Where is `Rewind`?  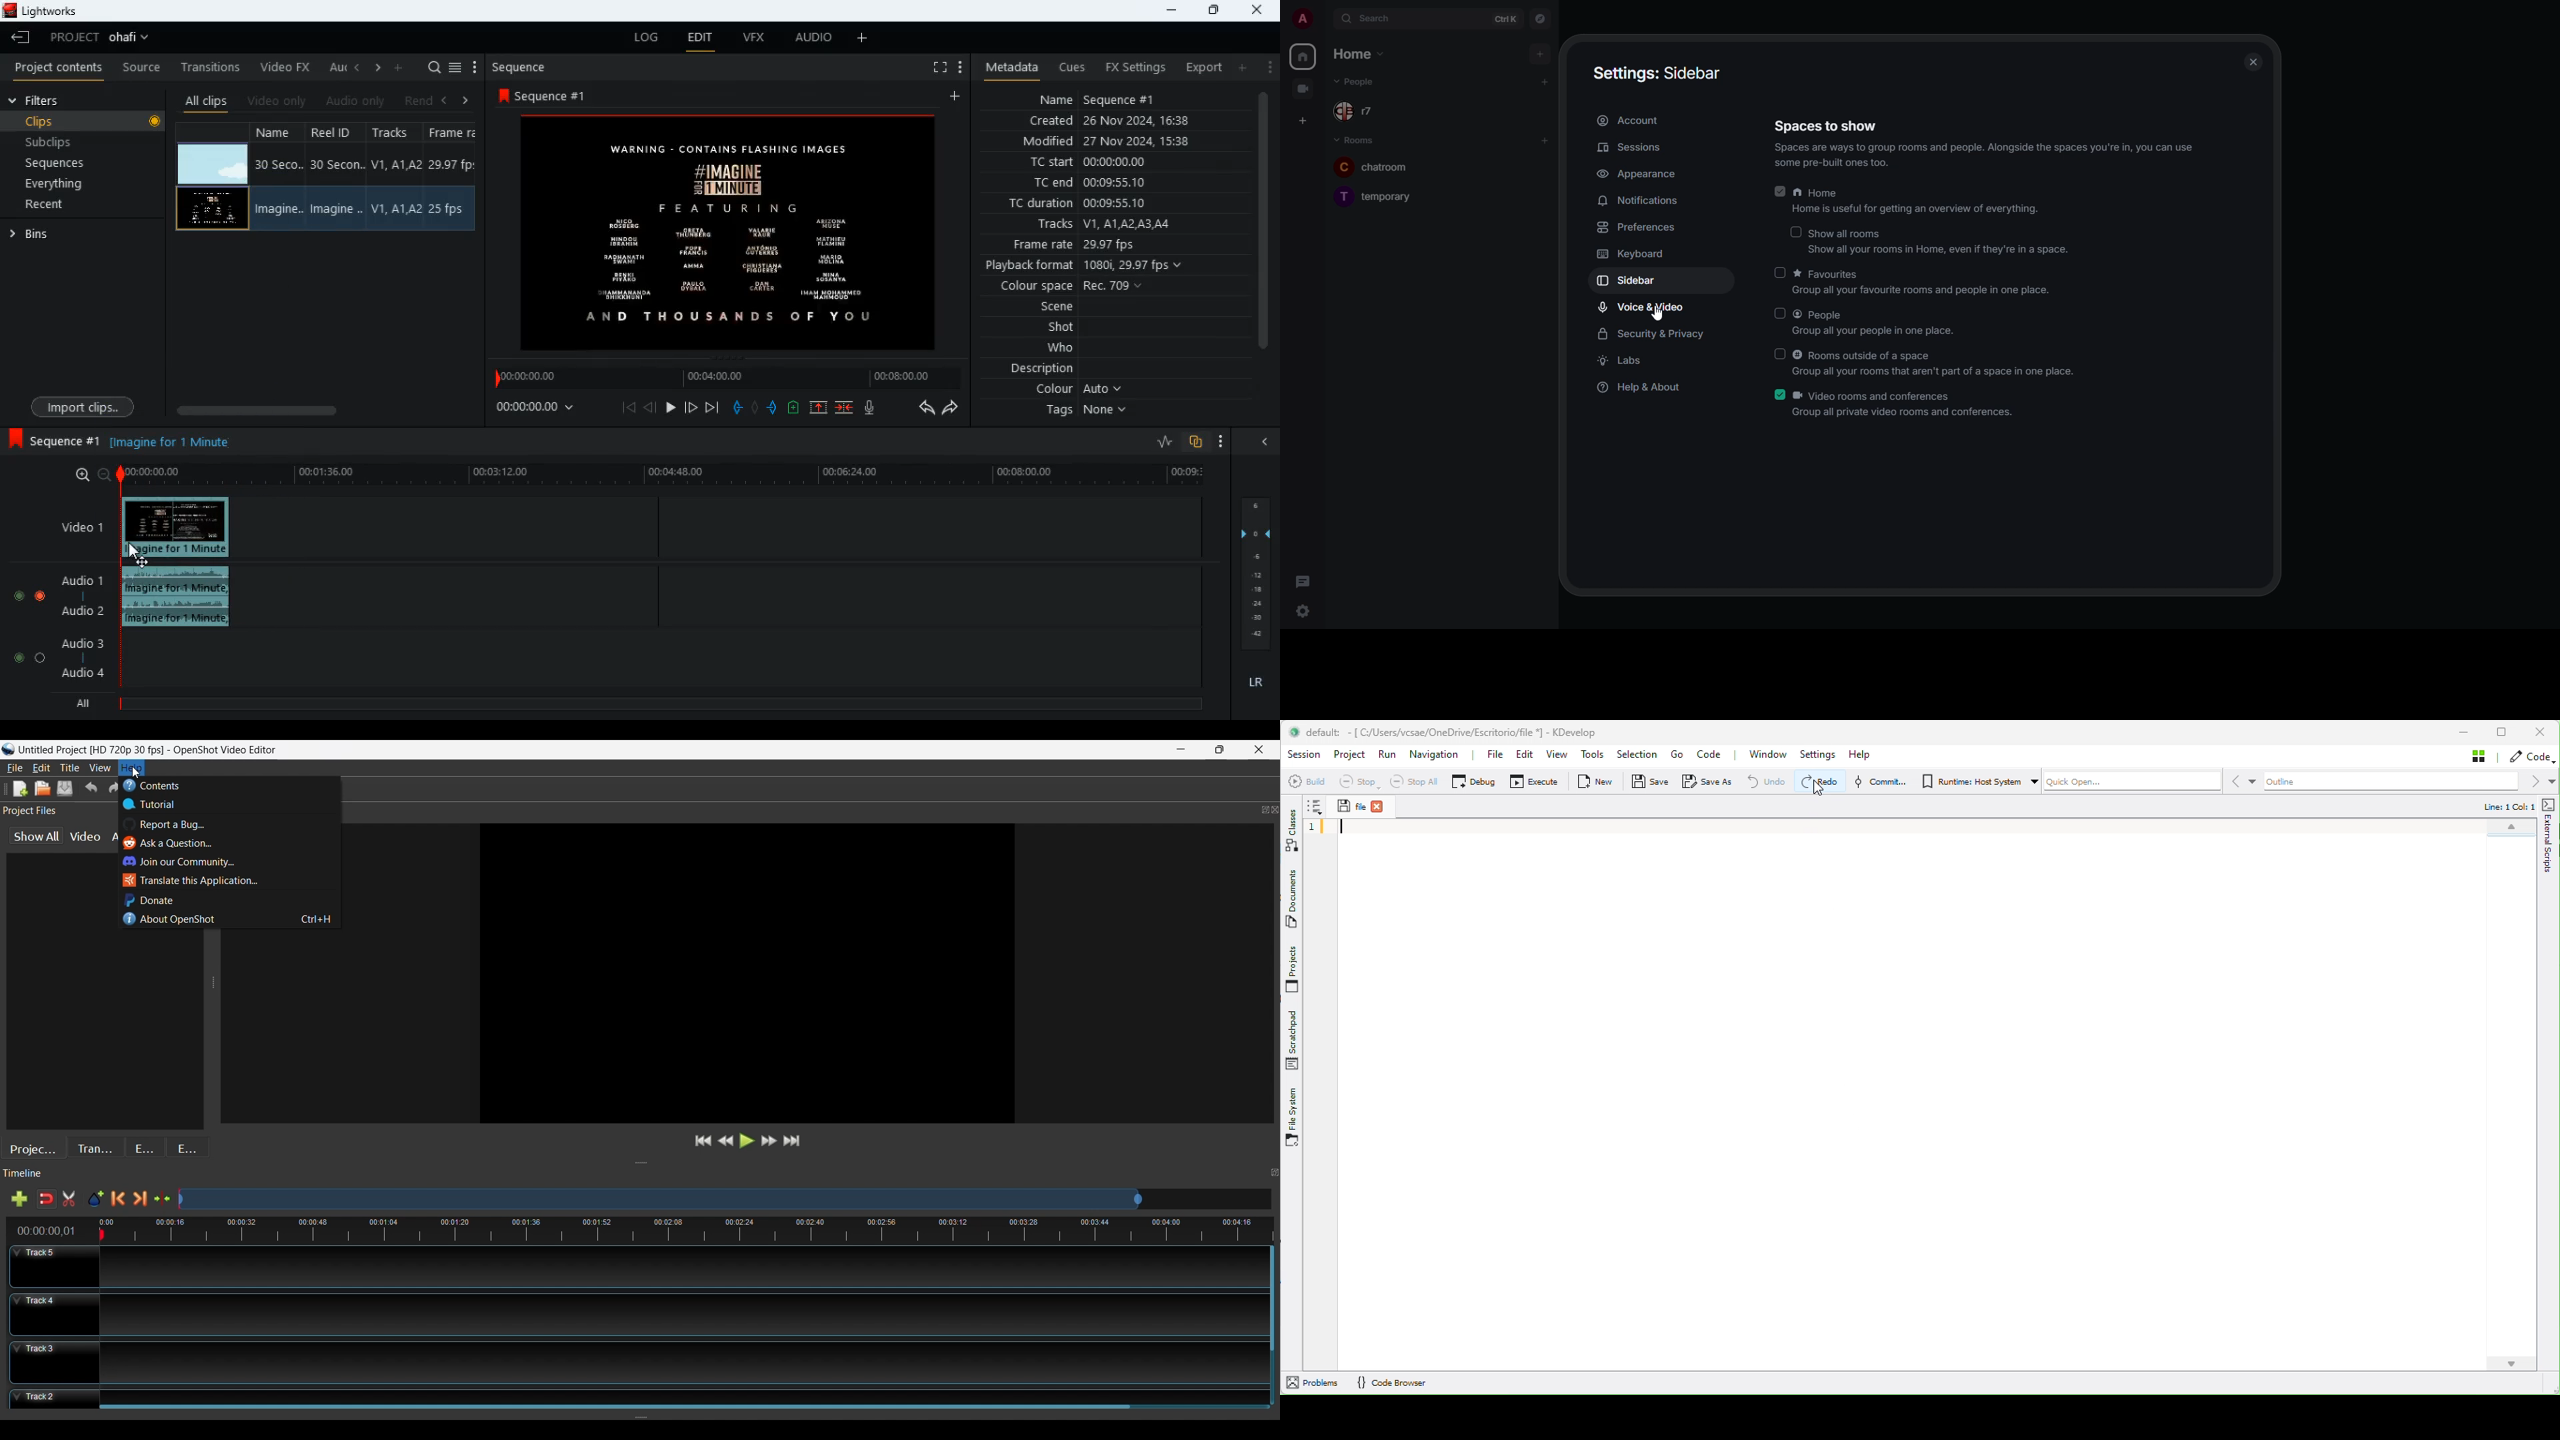
Rewind is located at coordinates (725, 1141).